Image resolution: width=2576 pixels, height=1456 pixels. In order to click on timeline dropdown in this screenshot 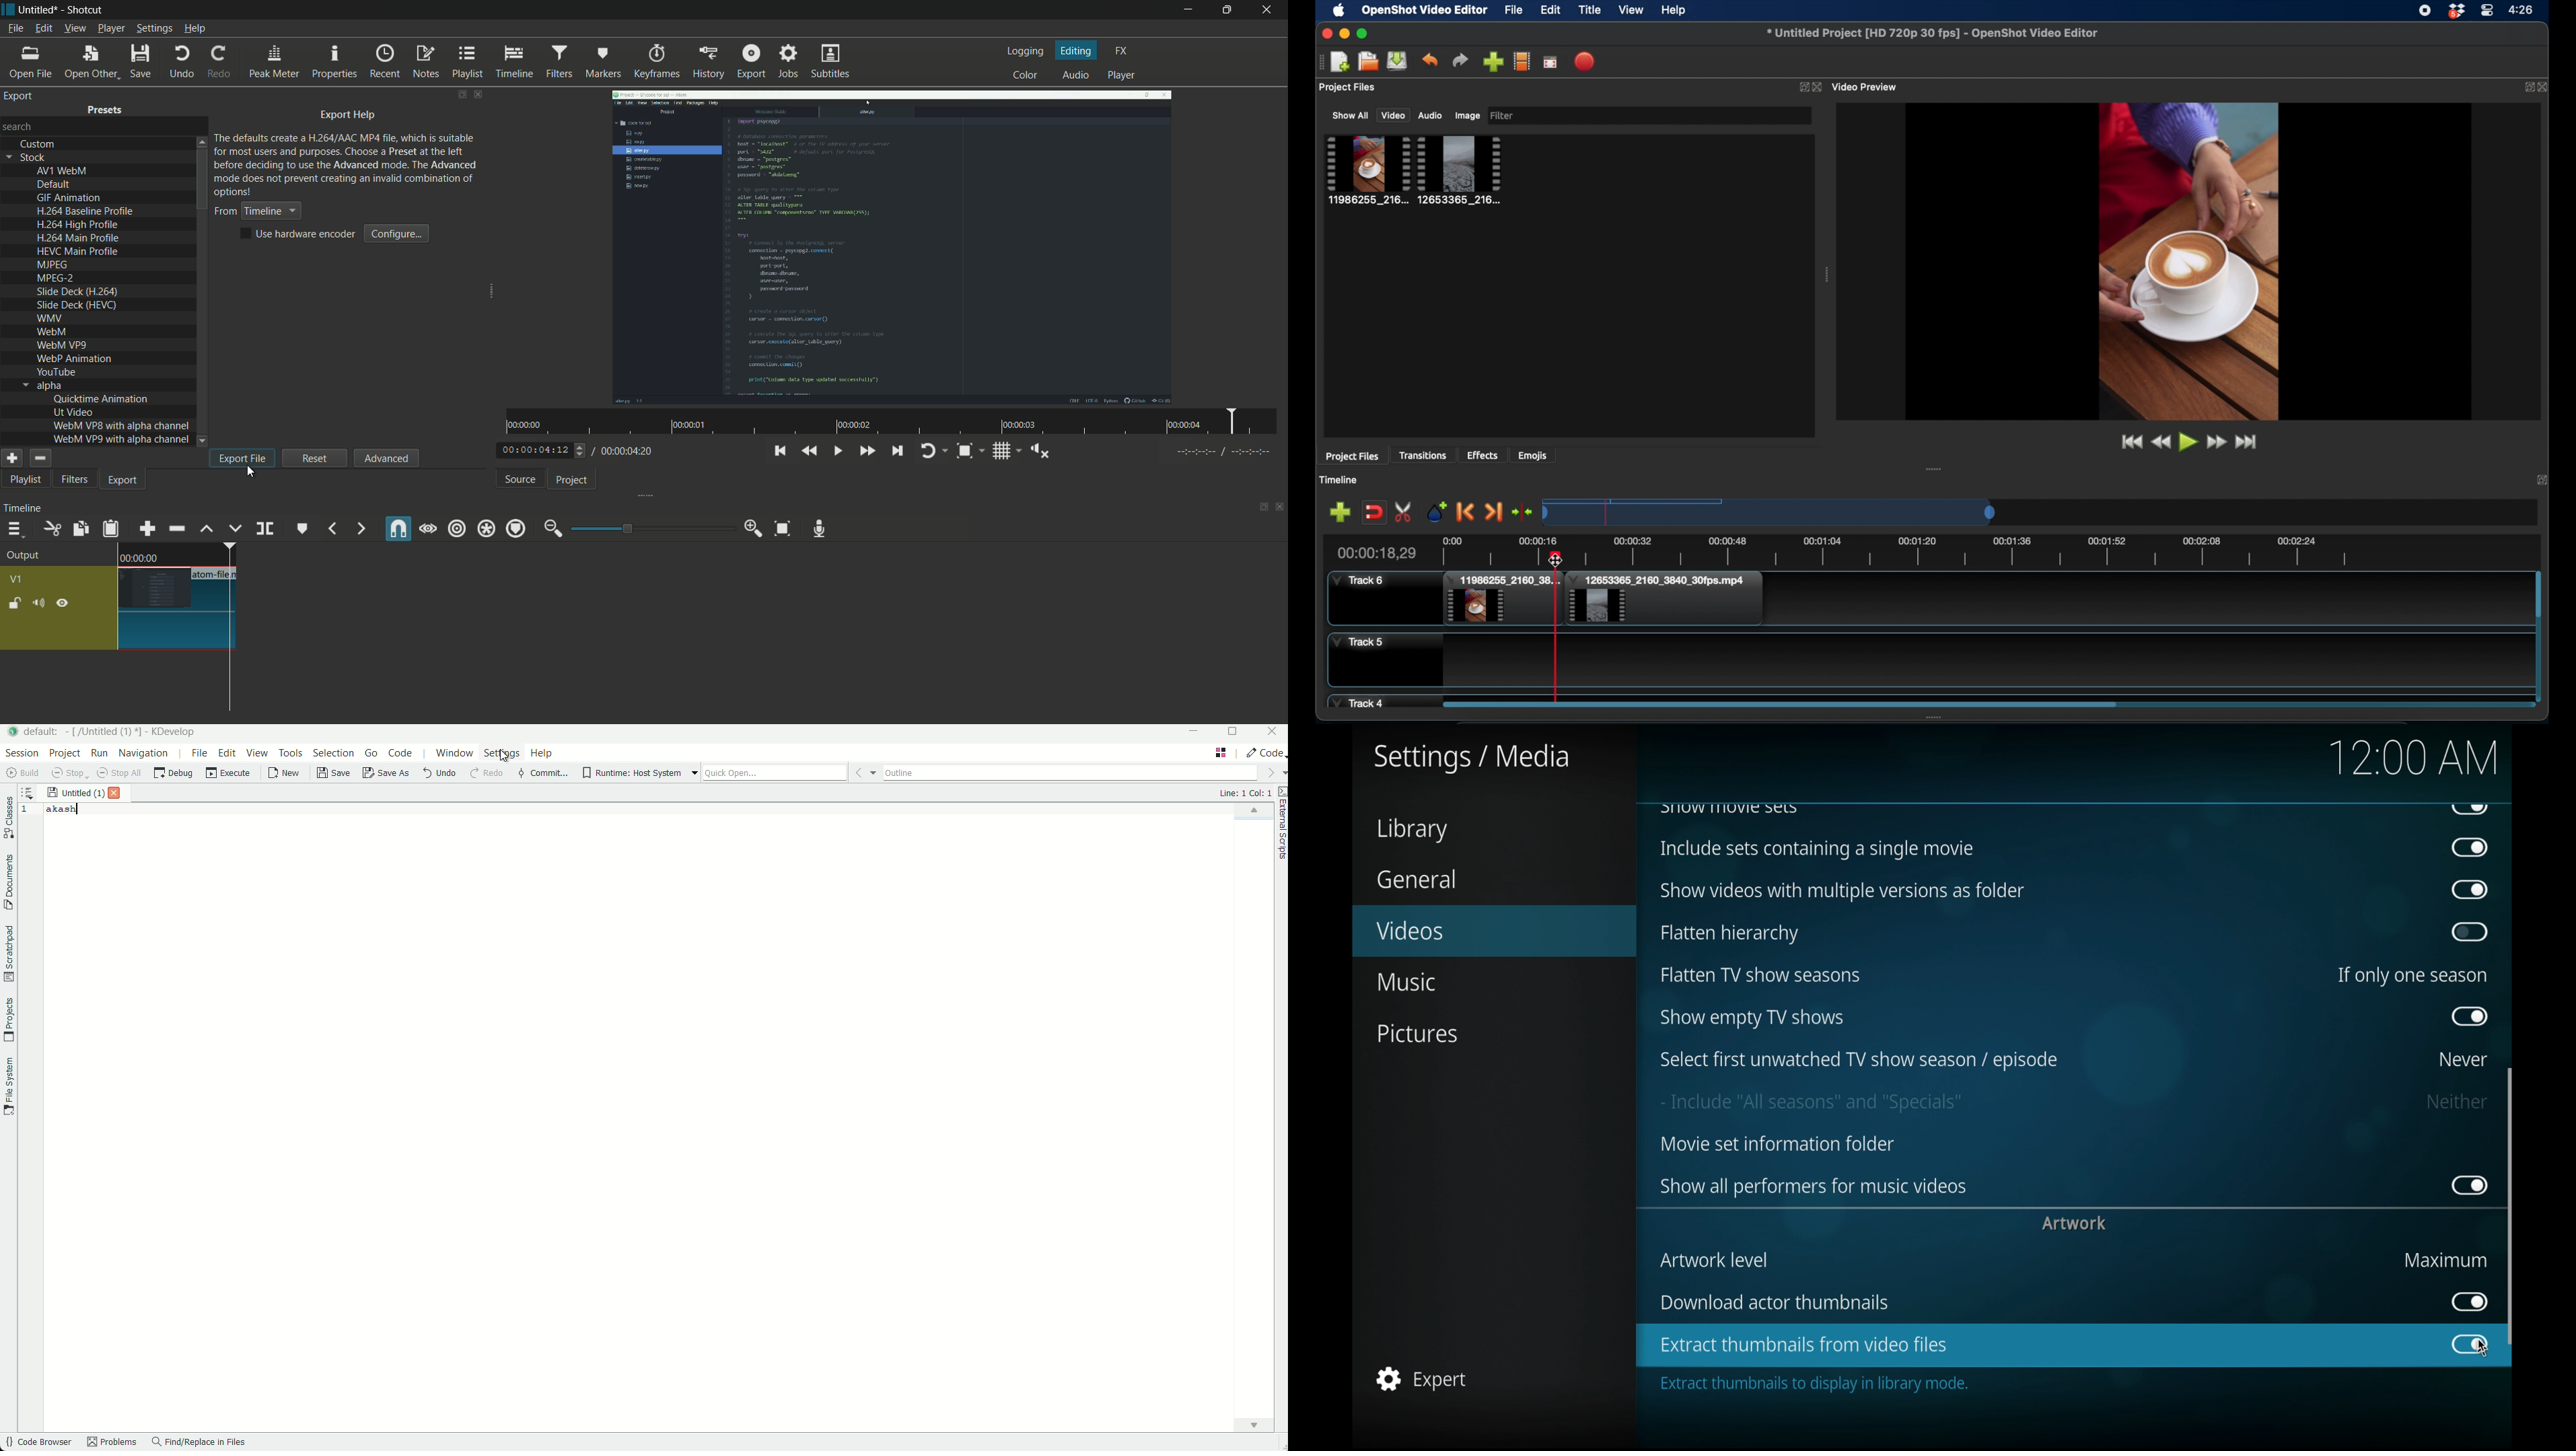, I will do `click(256, 211)`.